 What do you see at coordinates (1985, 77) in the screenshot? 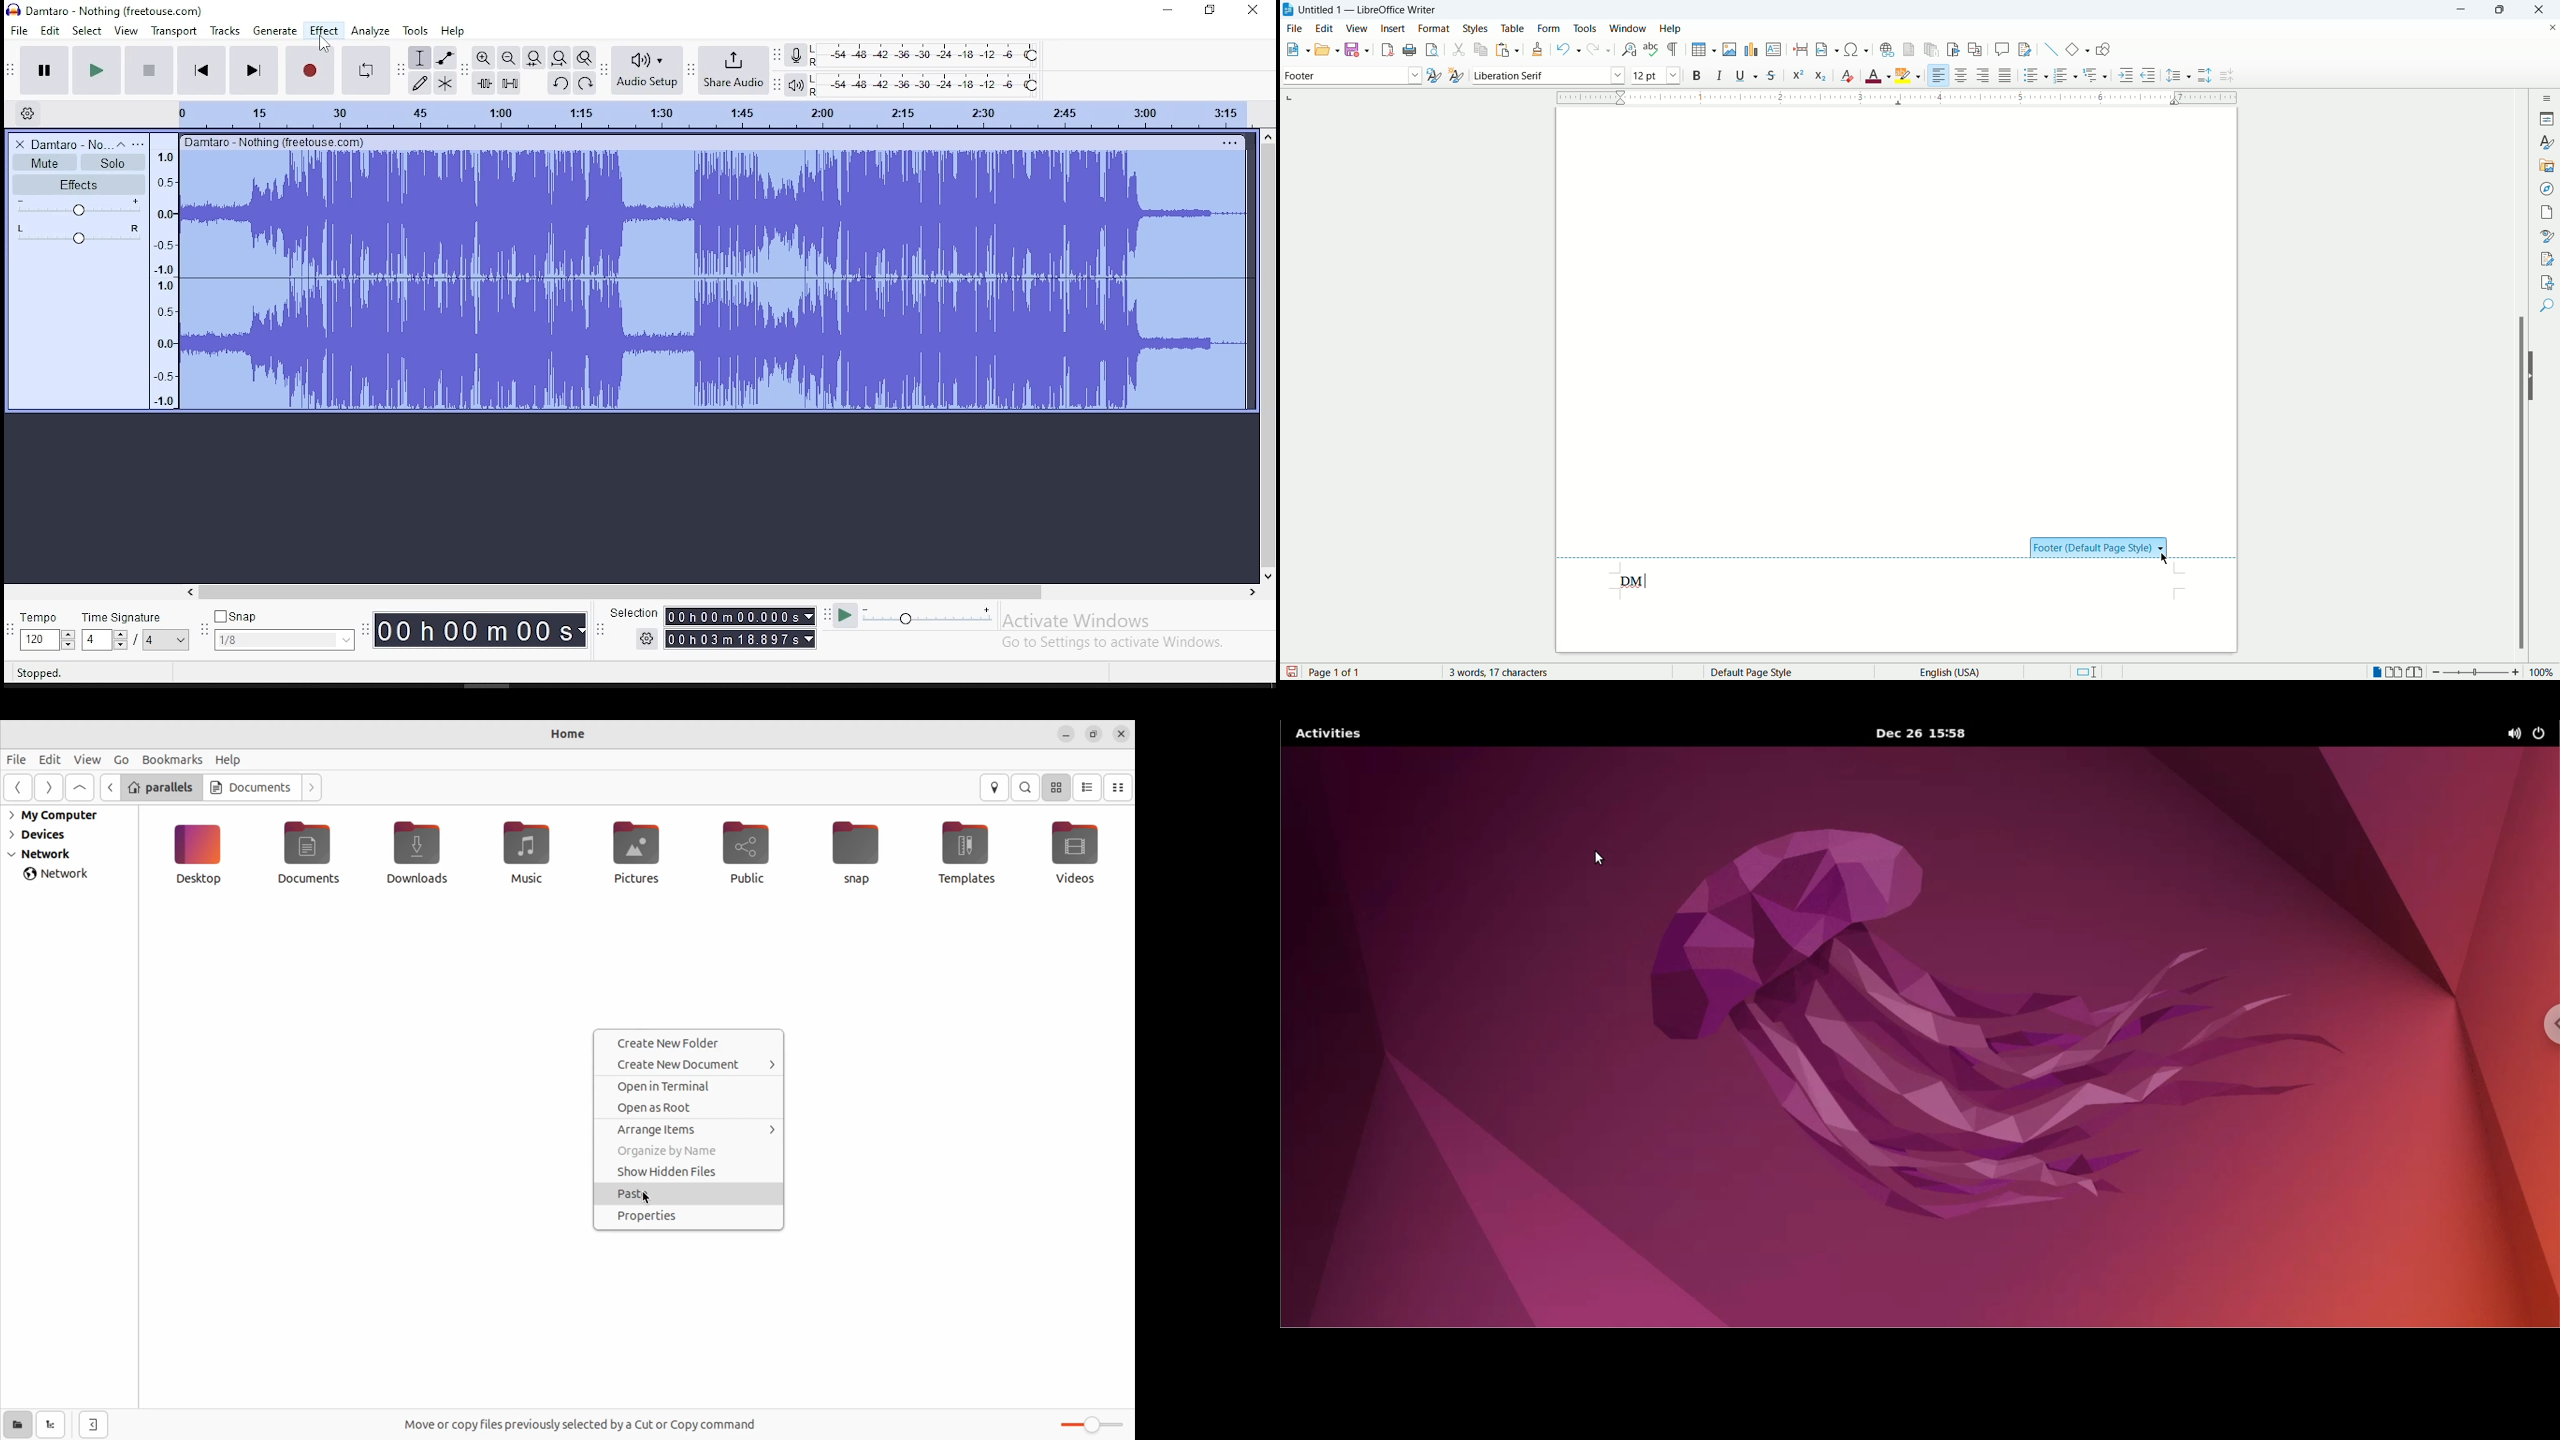
I see `align right` at bounding box center [1985, 77].